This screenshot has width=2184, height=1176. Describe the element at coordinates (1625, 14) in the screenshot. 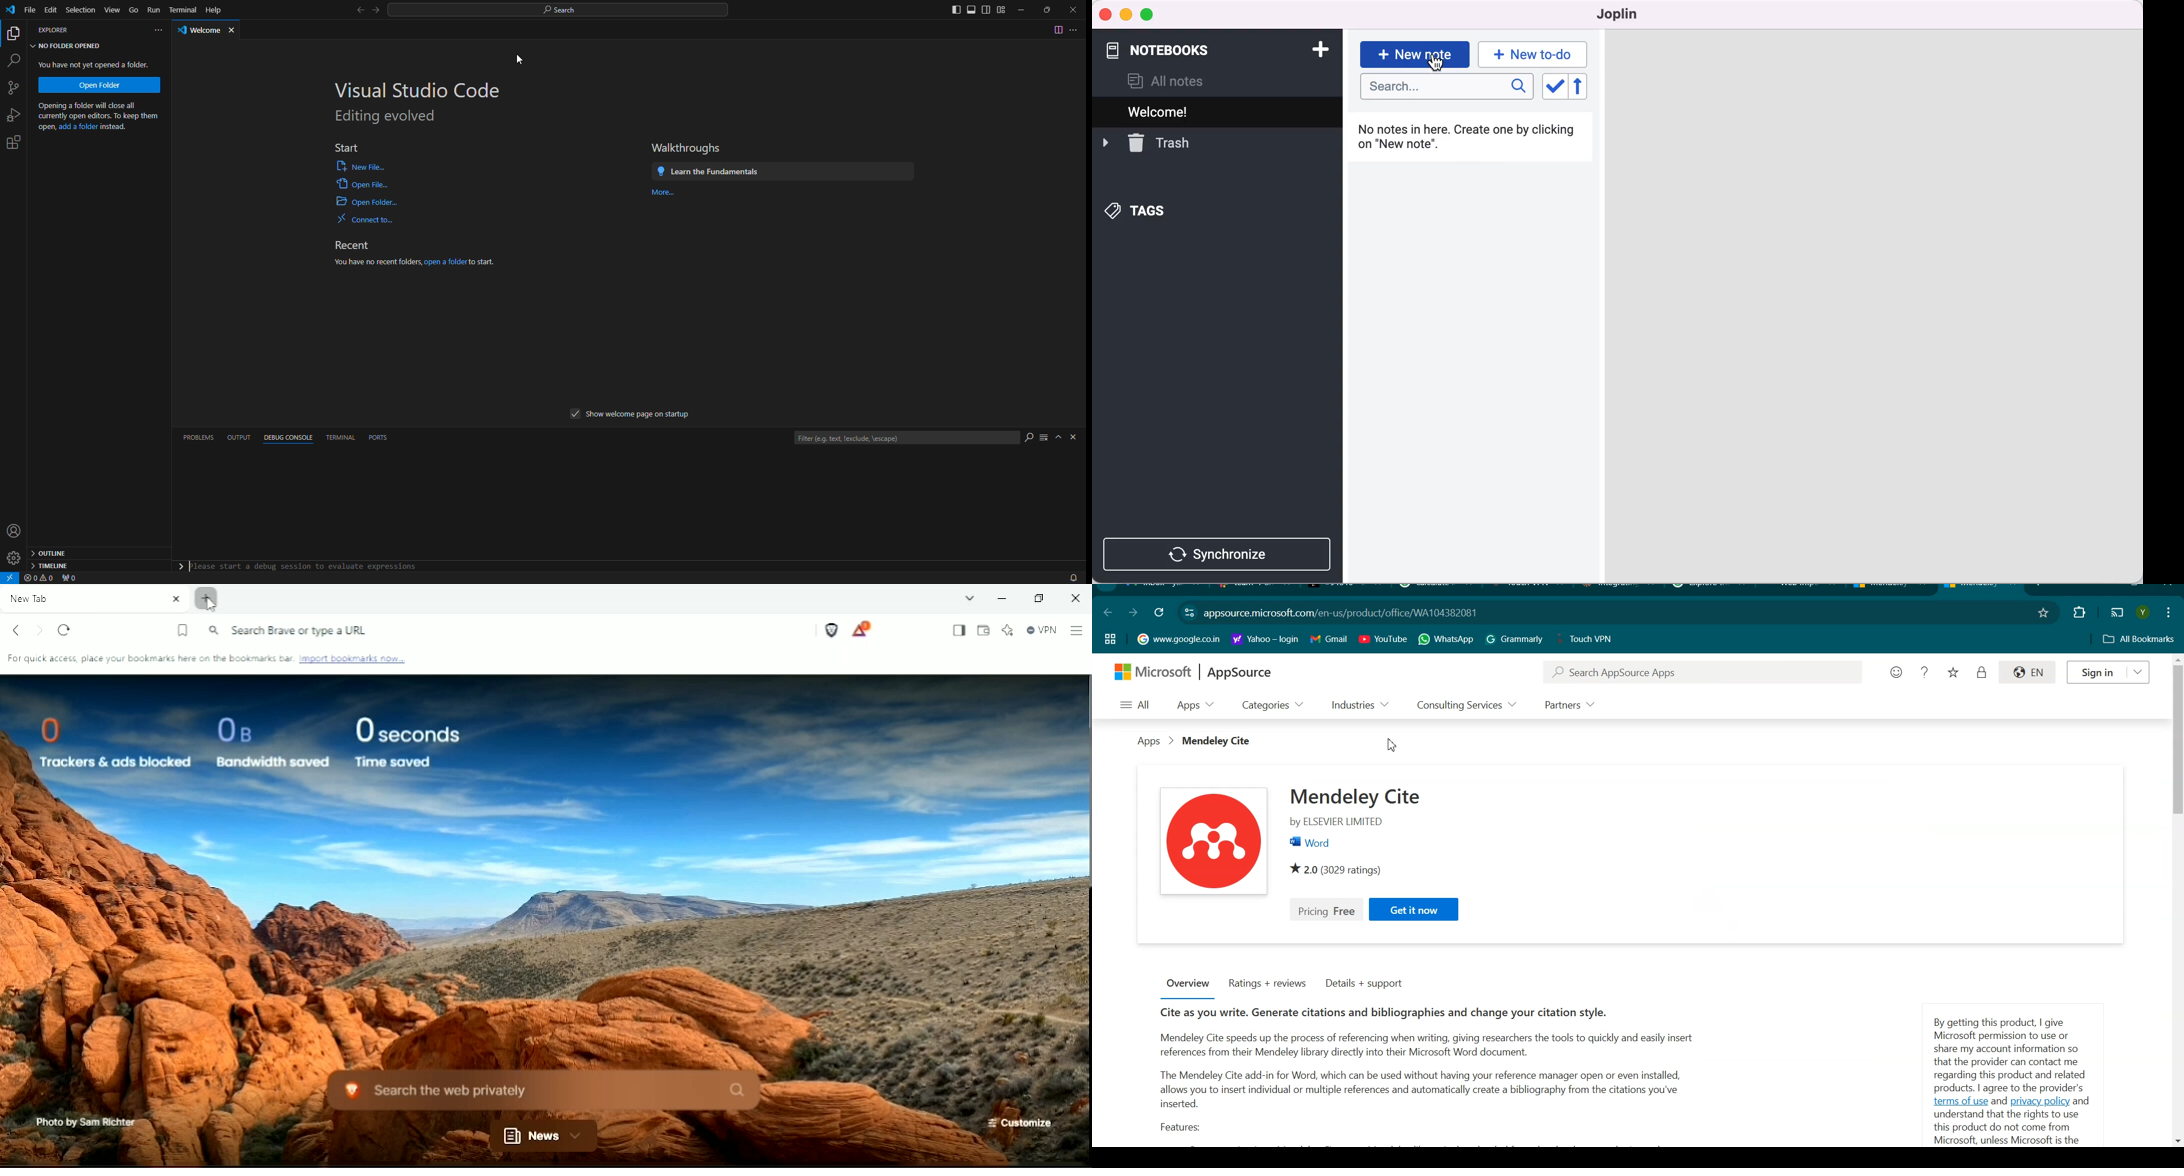

I see `joplin` at that location.